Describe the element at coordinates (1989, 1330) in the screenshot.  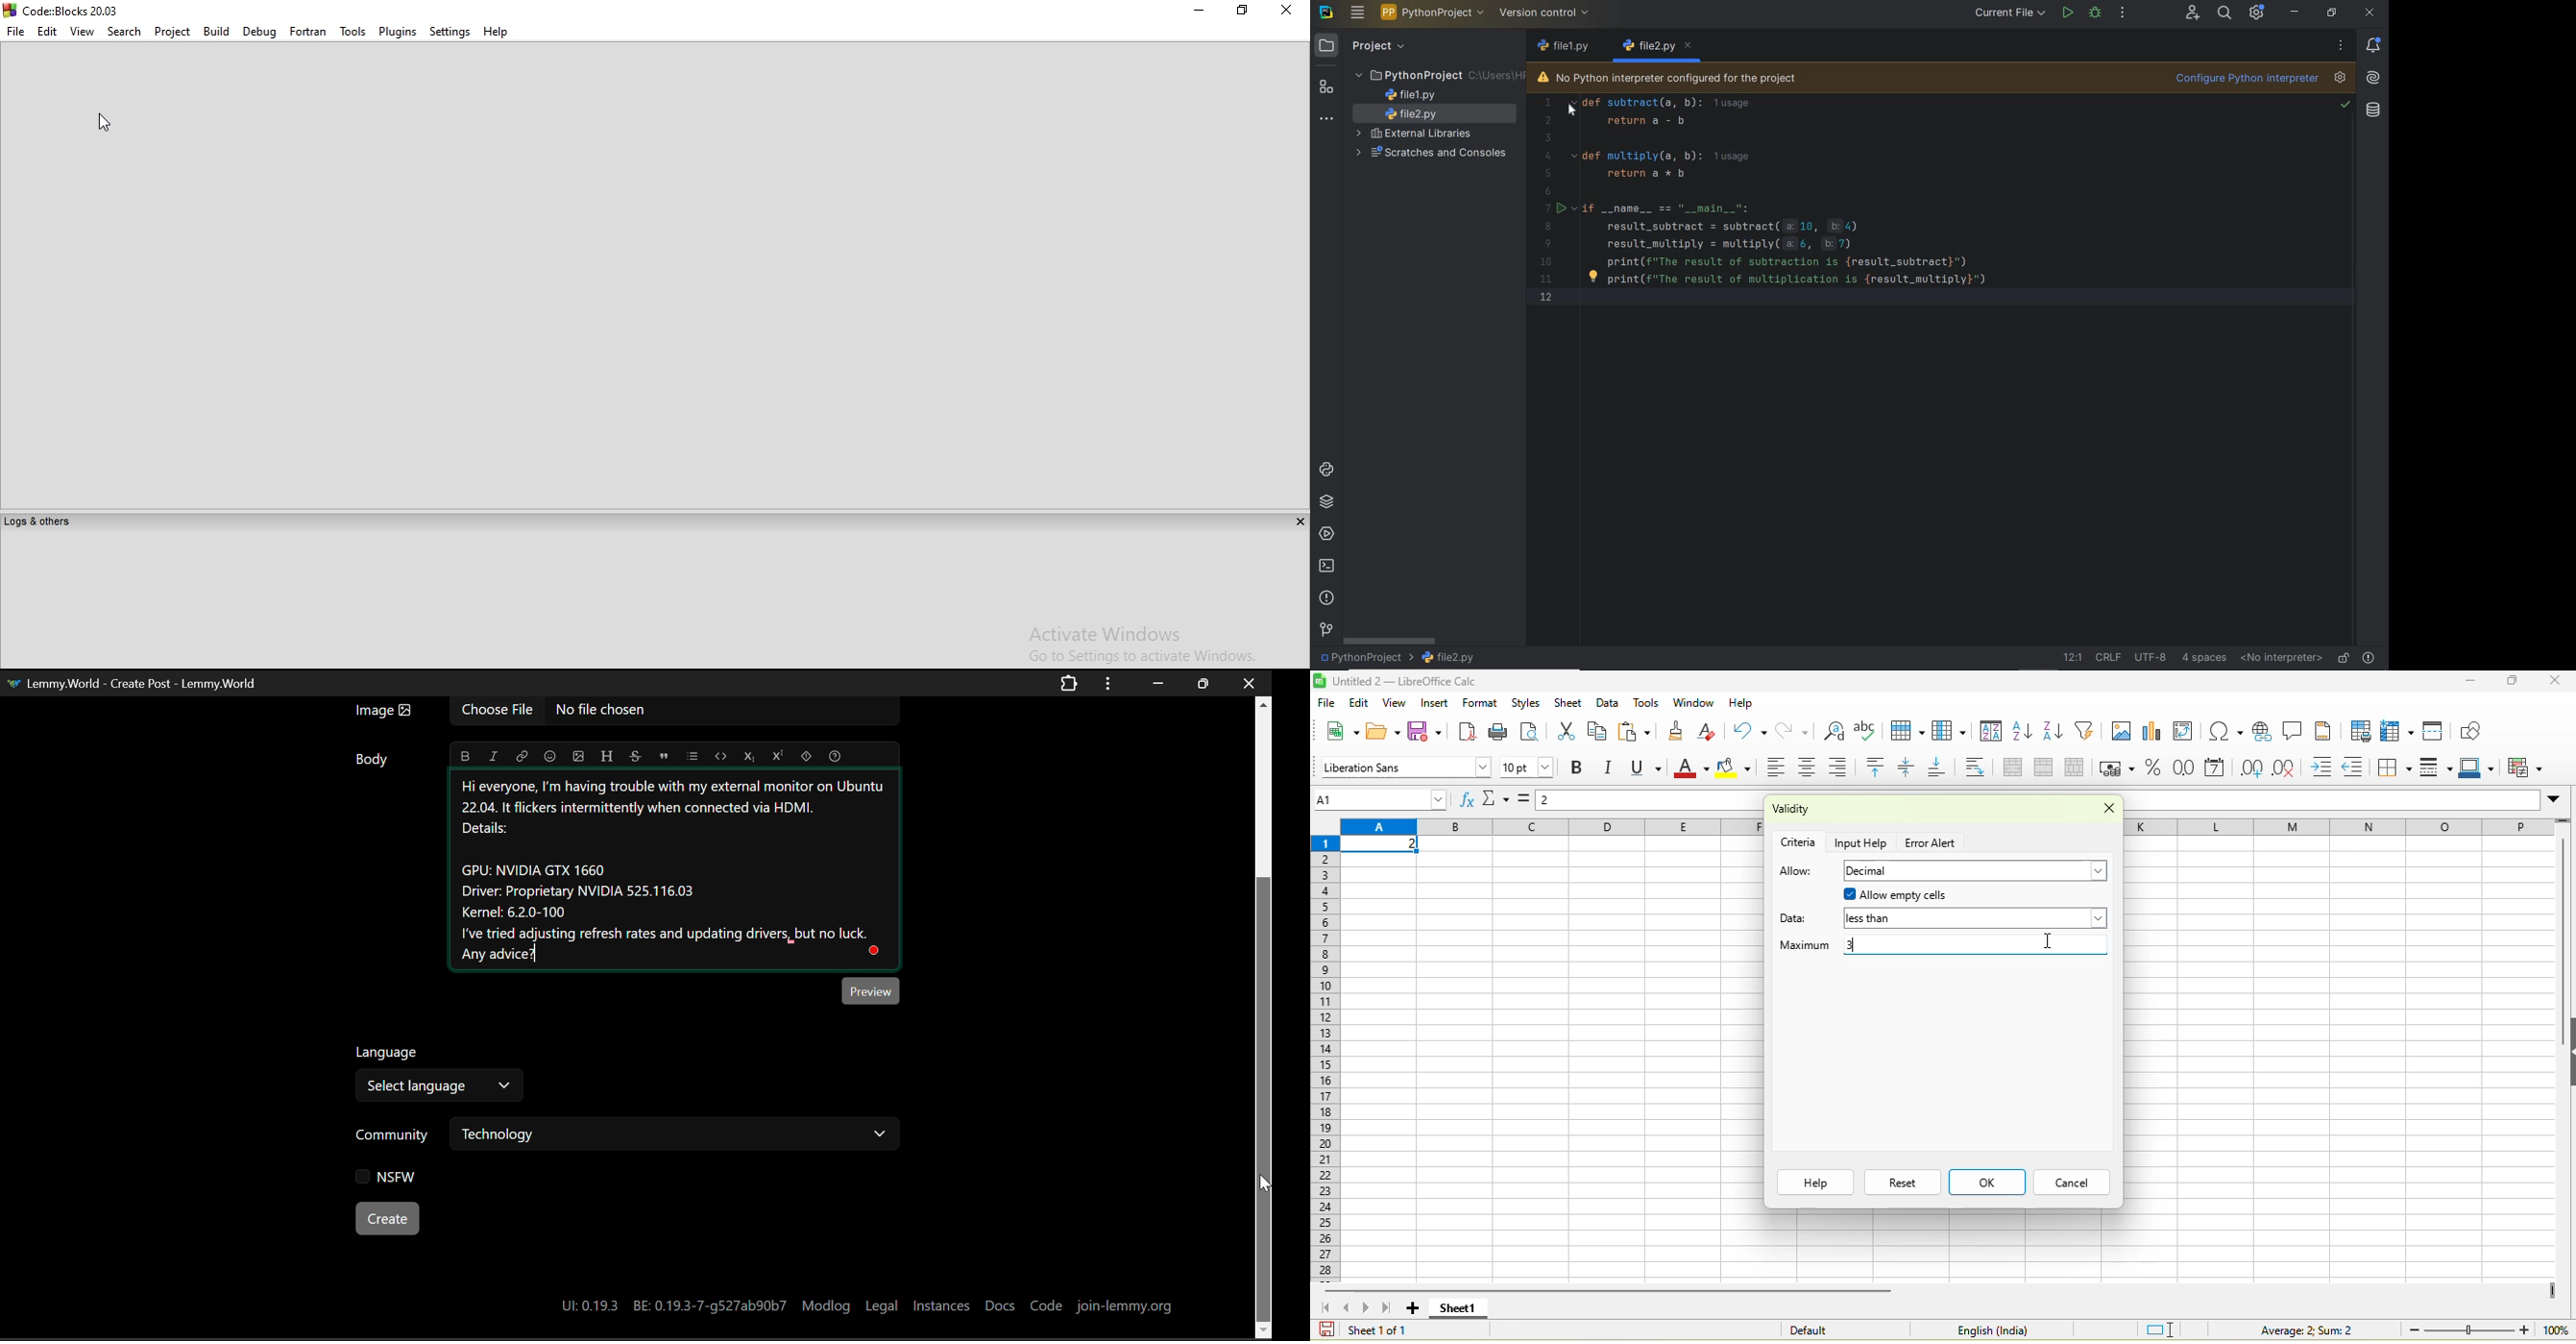
I see `text language` at that location.